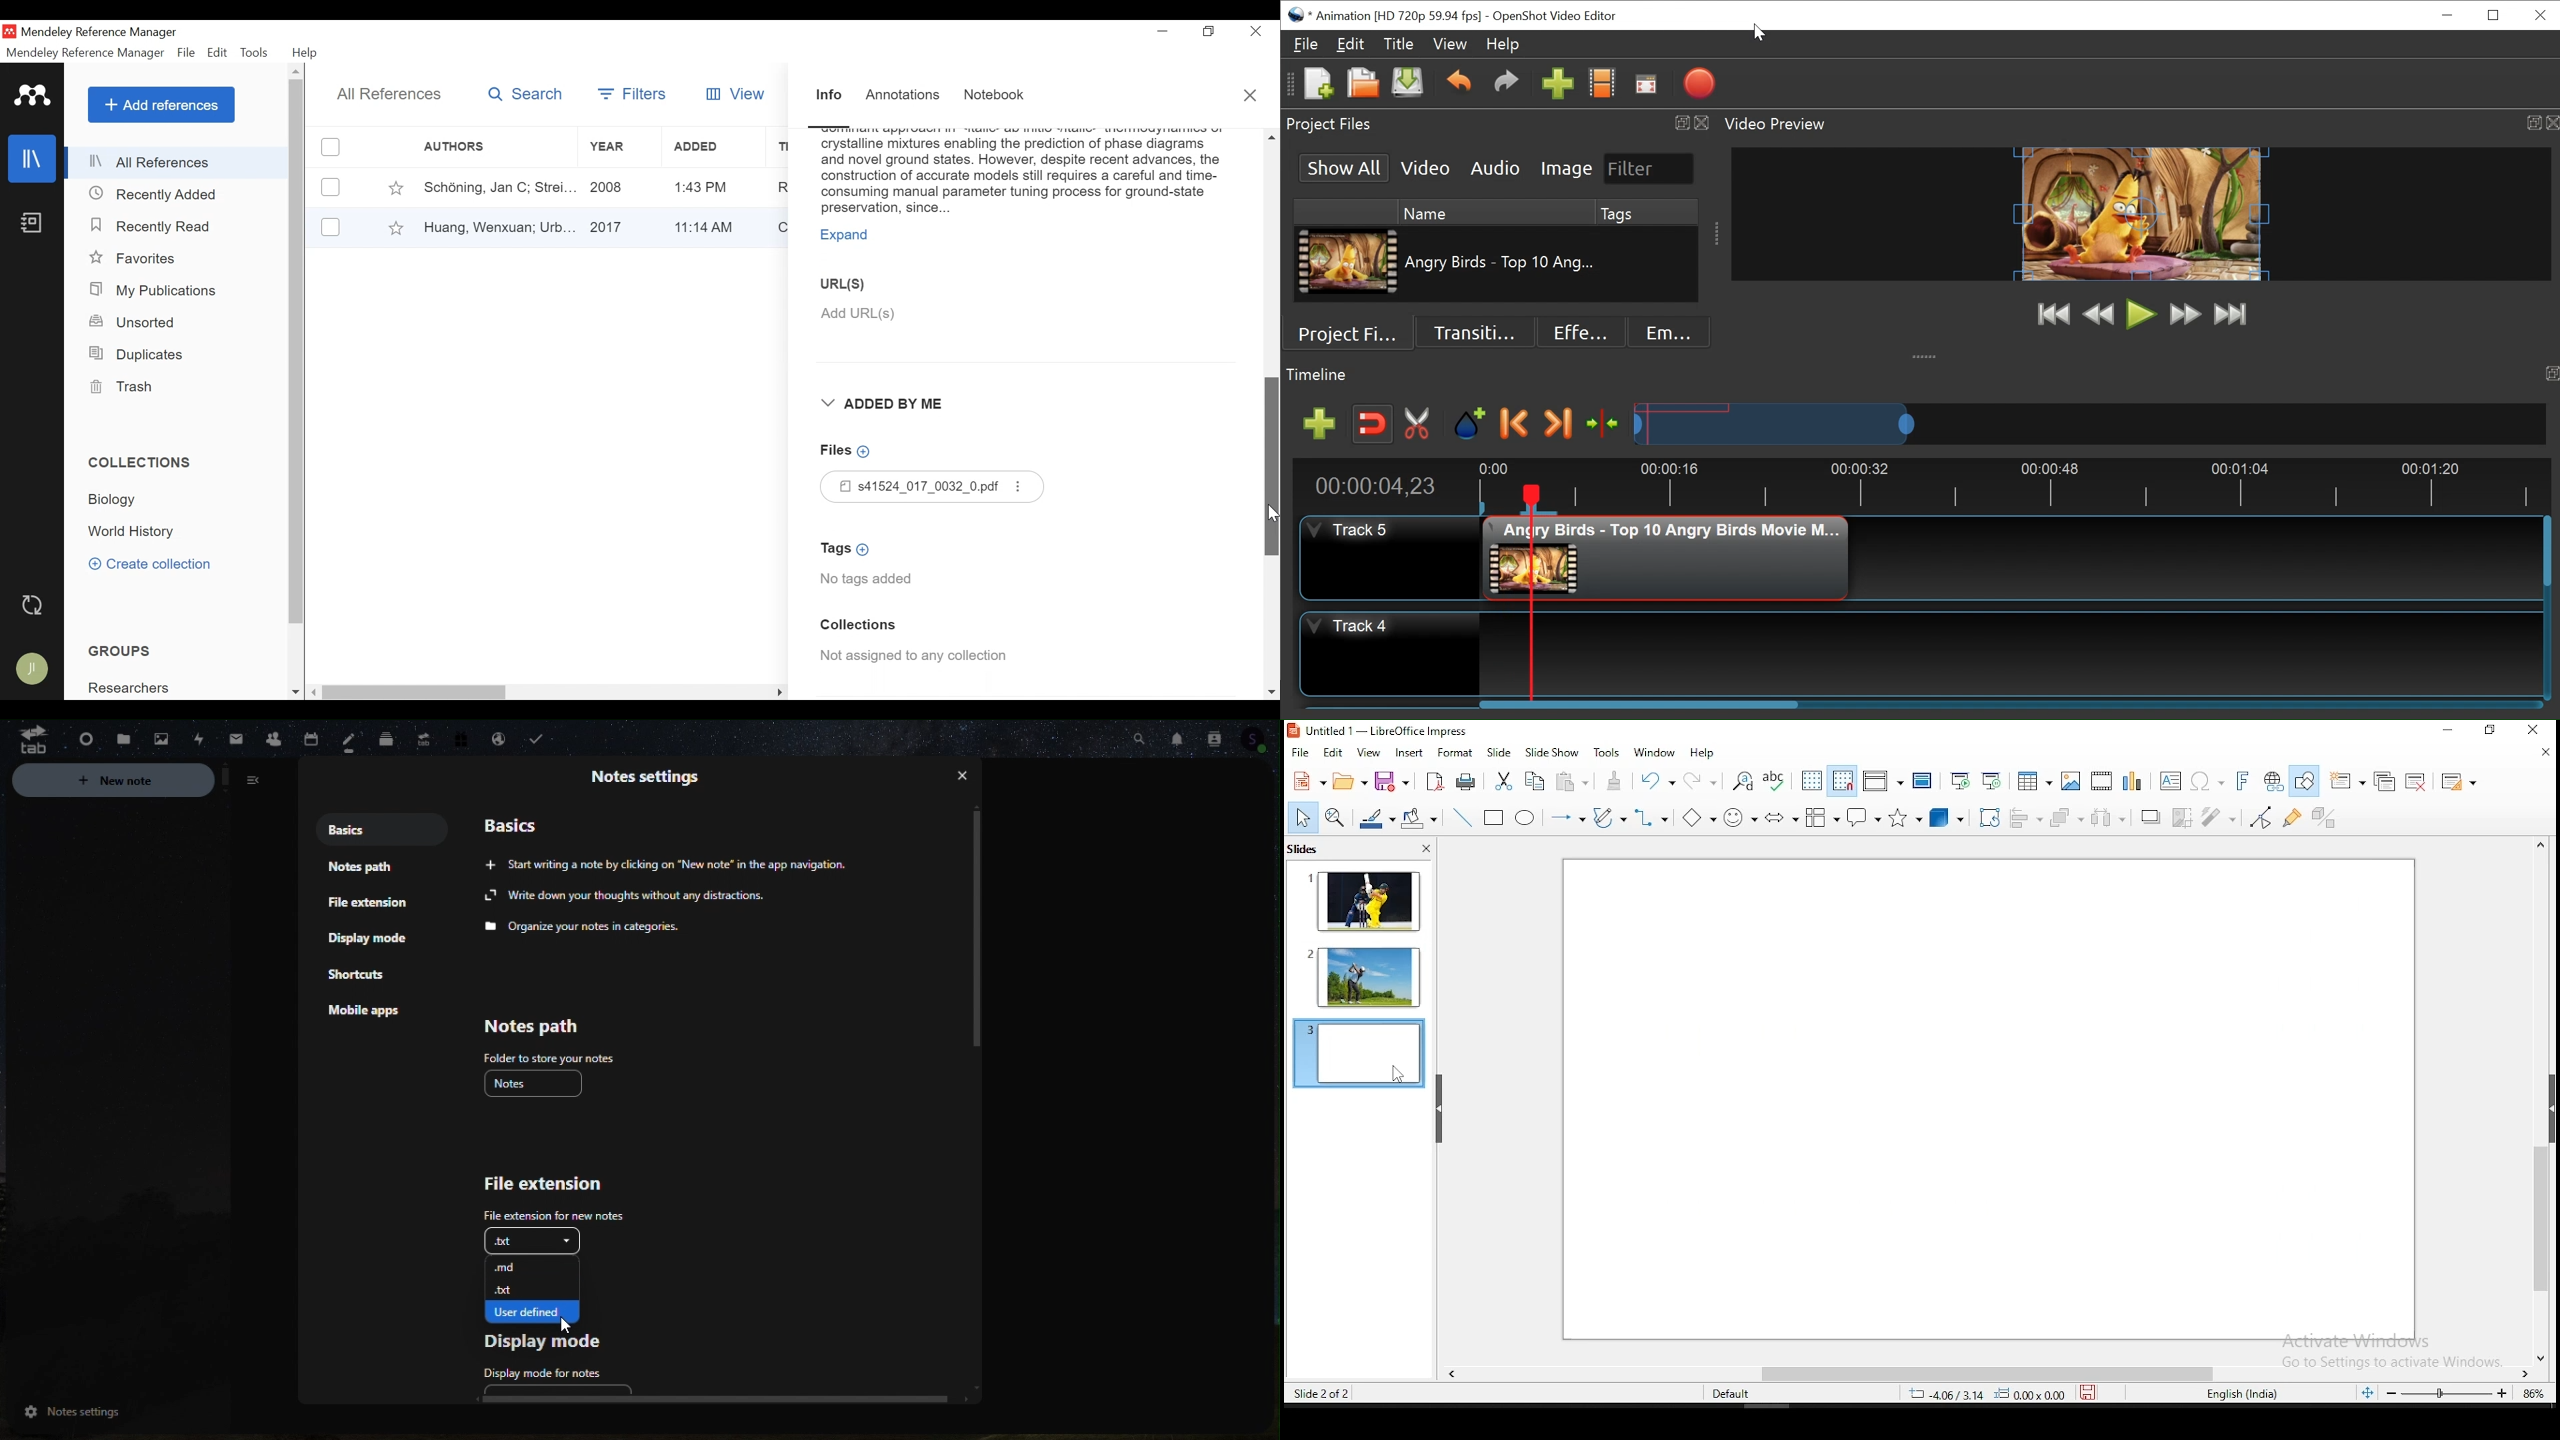 The width and height of the screenshot is (2576, 1456). What do you see at coordinates (933, 487) in the screenshot?
I see `Files` at bounding box center [933, 487].